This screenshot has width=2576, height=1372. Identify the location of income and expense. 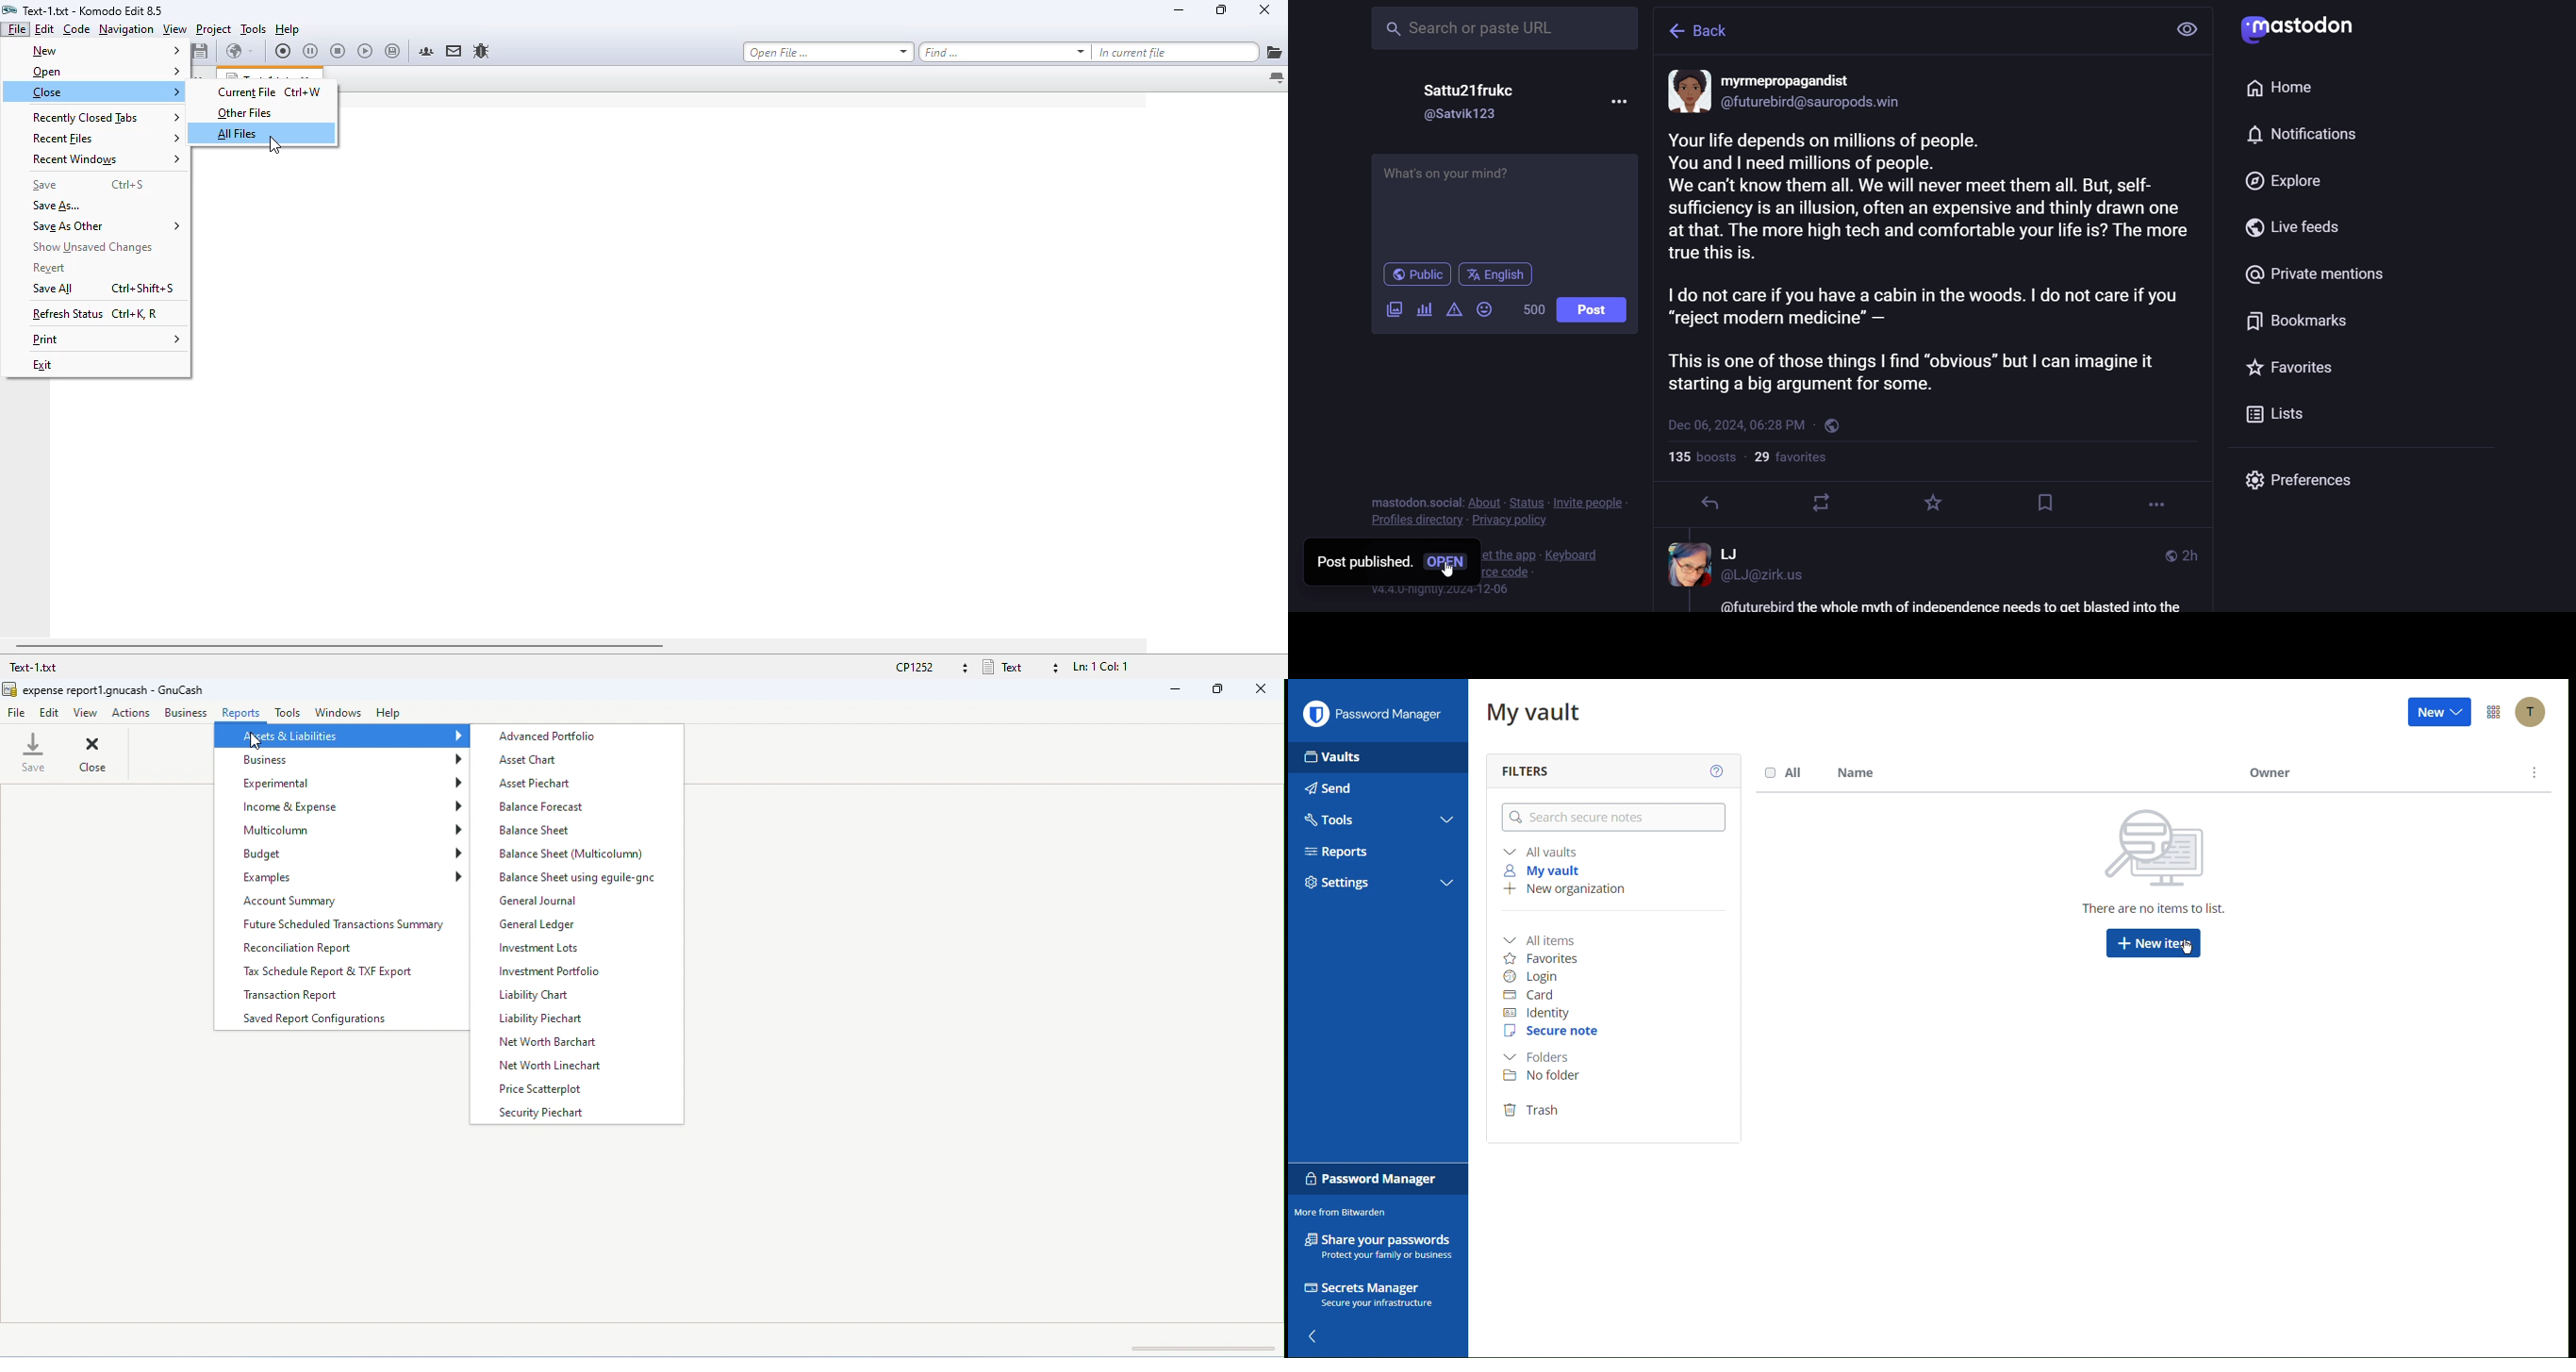
(342, 807).